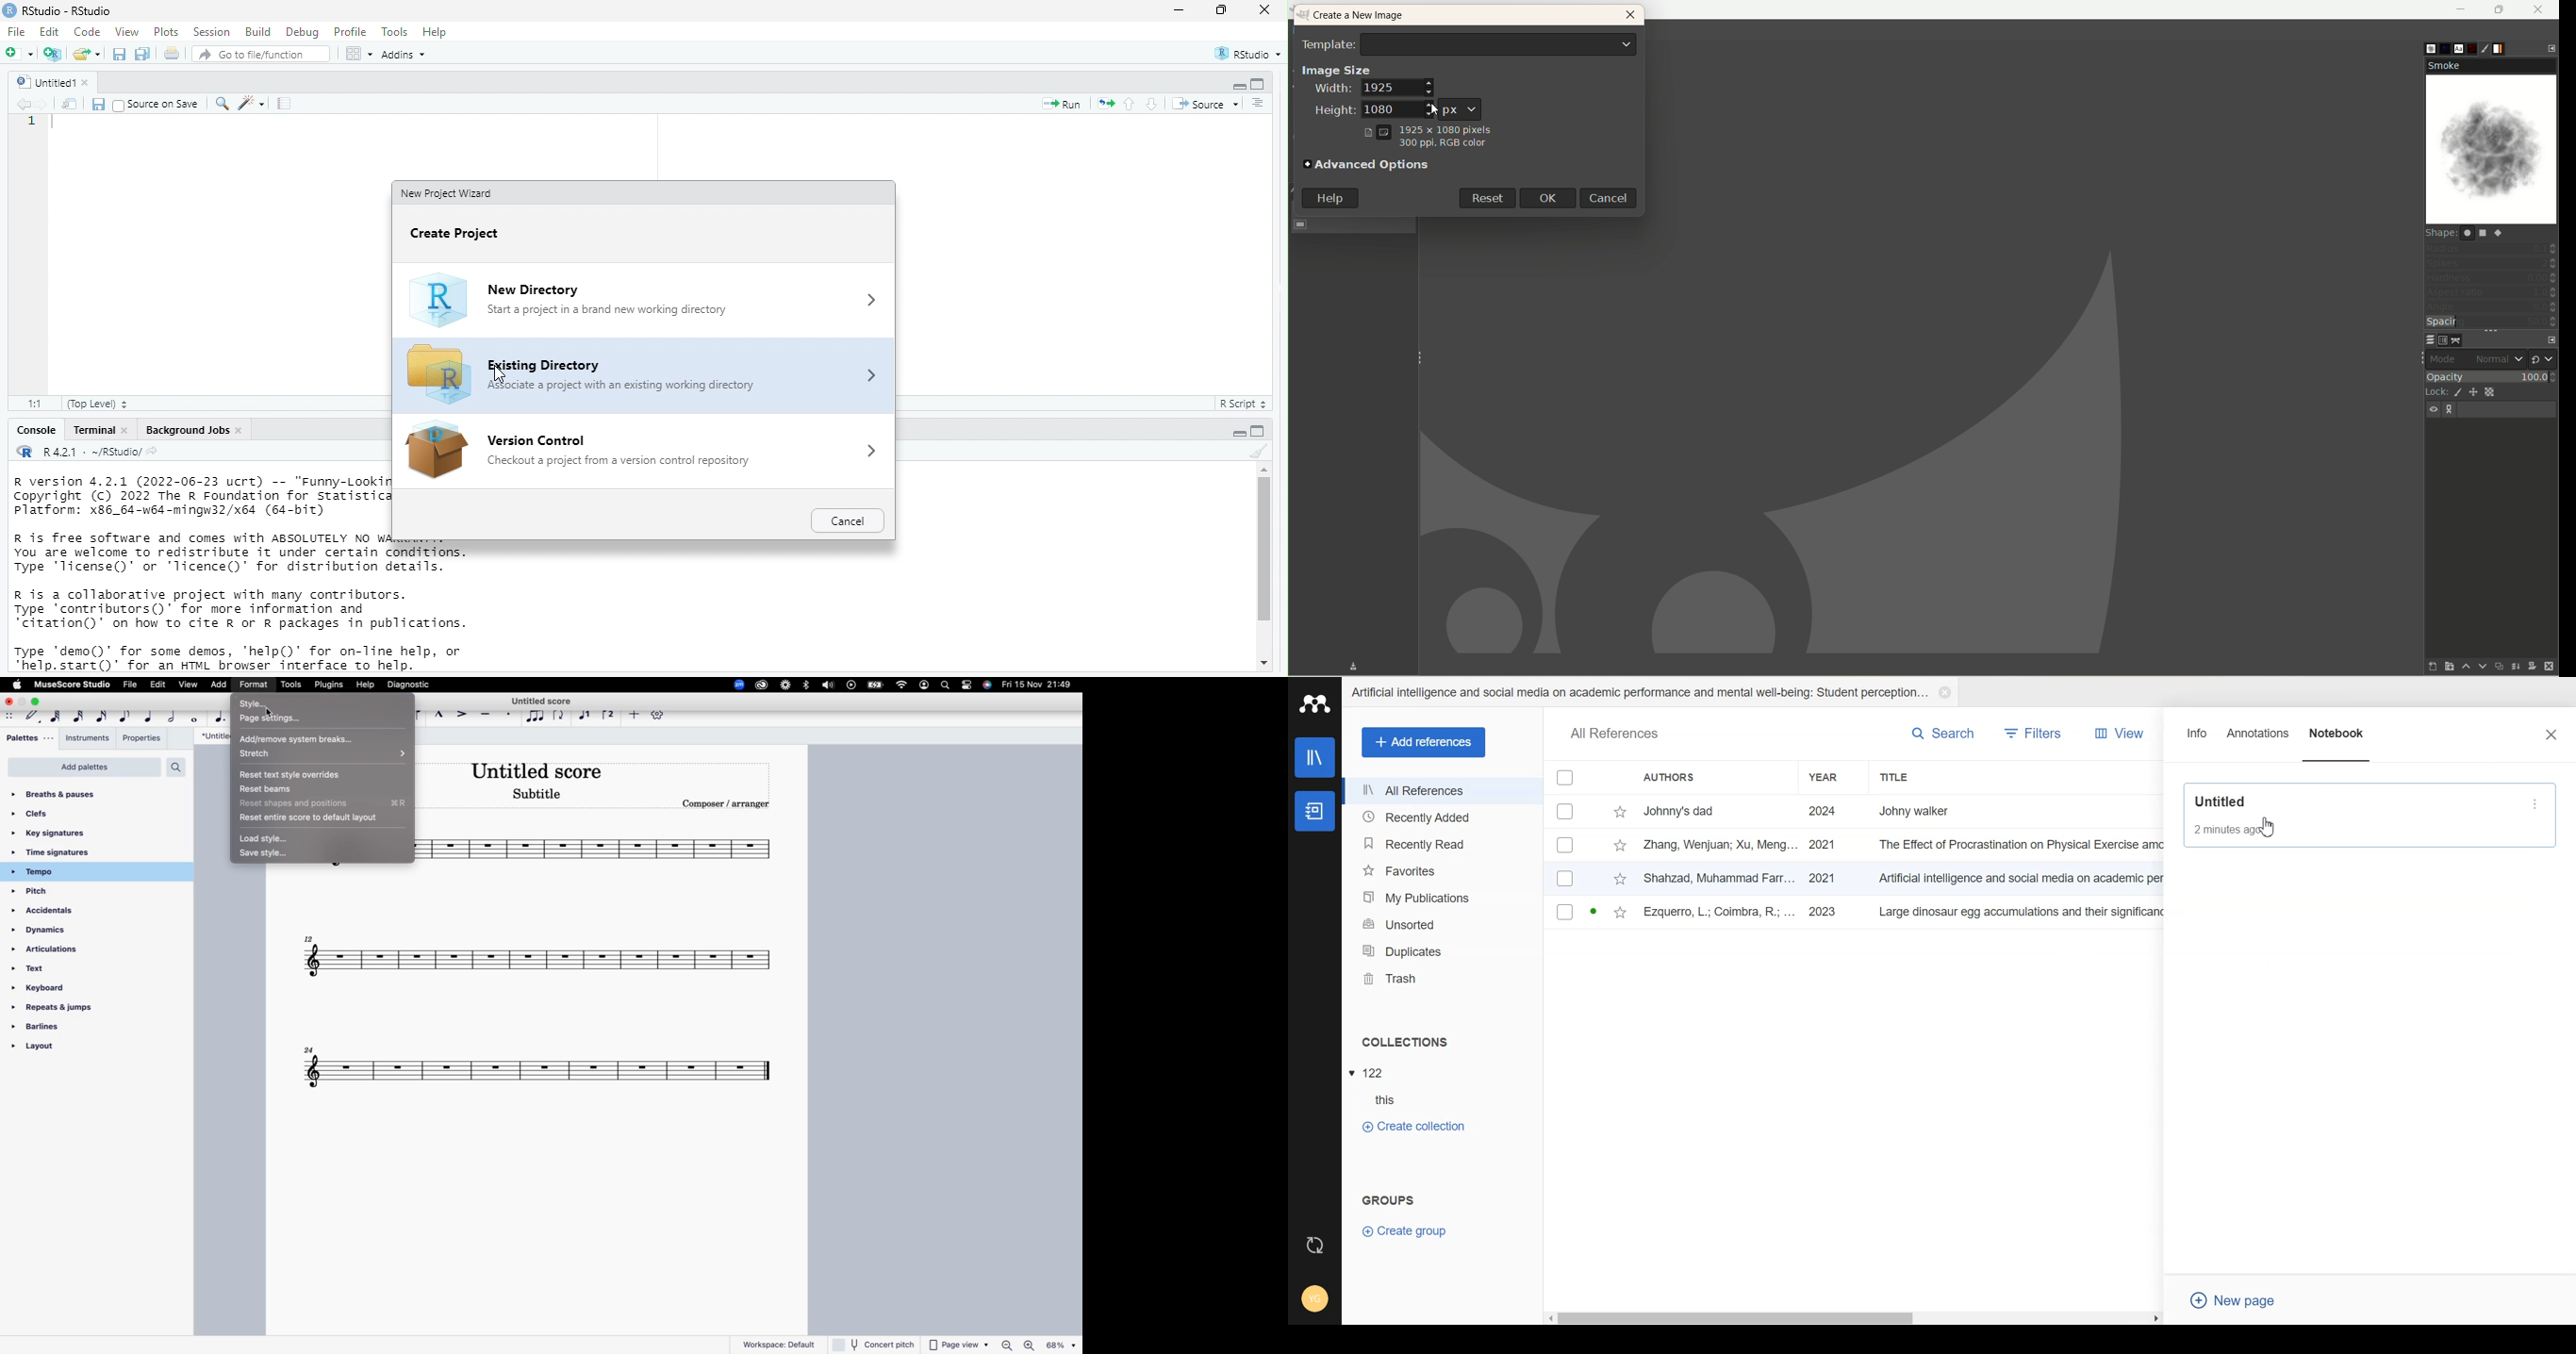 The image size is (2576, 1372). I want to click on more, so click(634, 716).